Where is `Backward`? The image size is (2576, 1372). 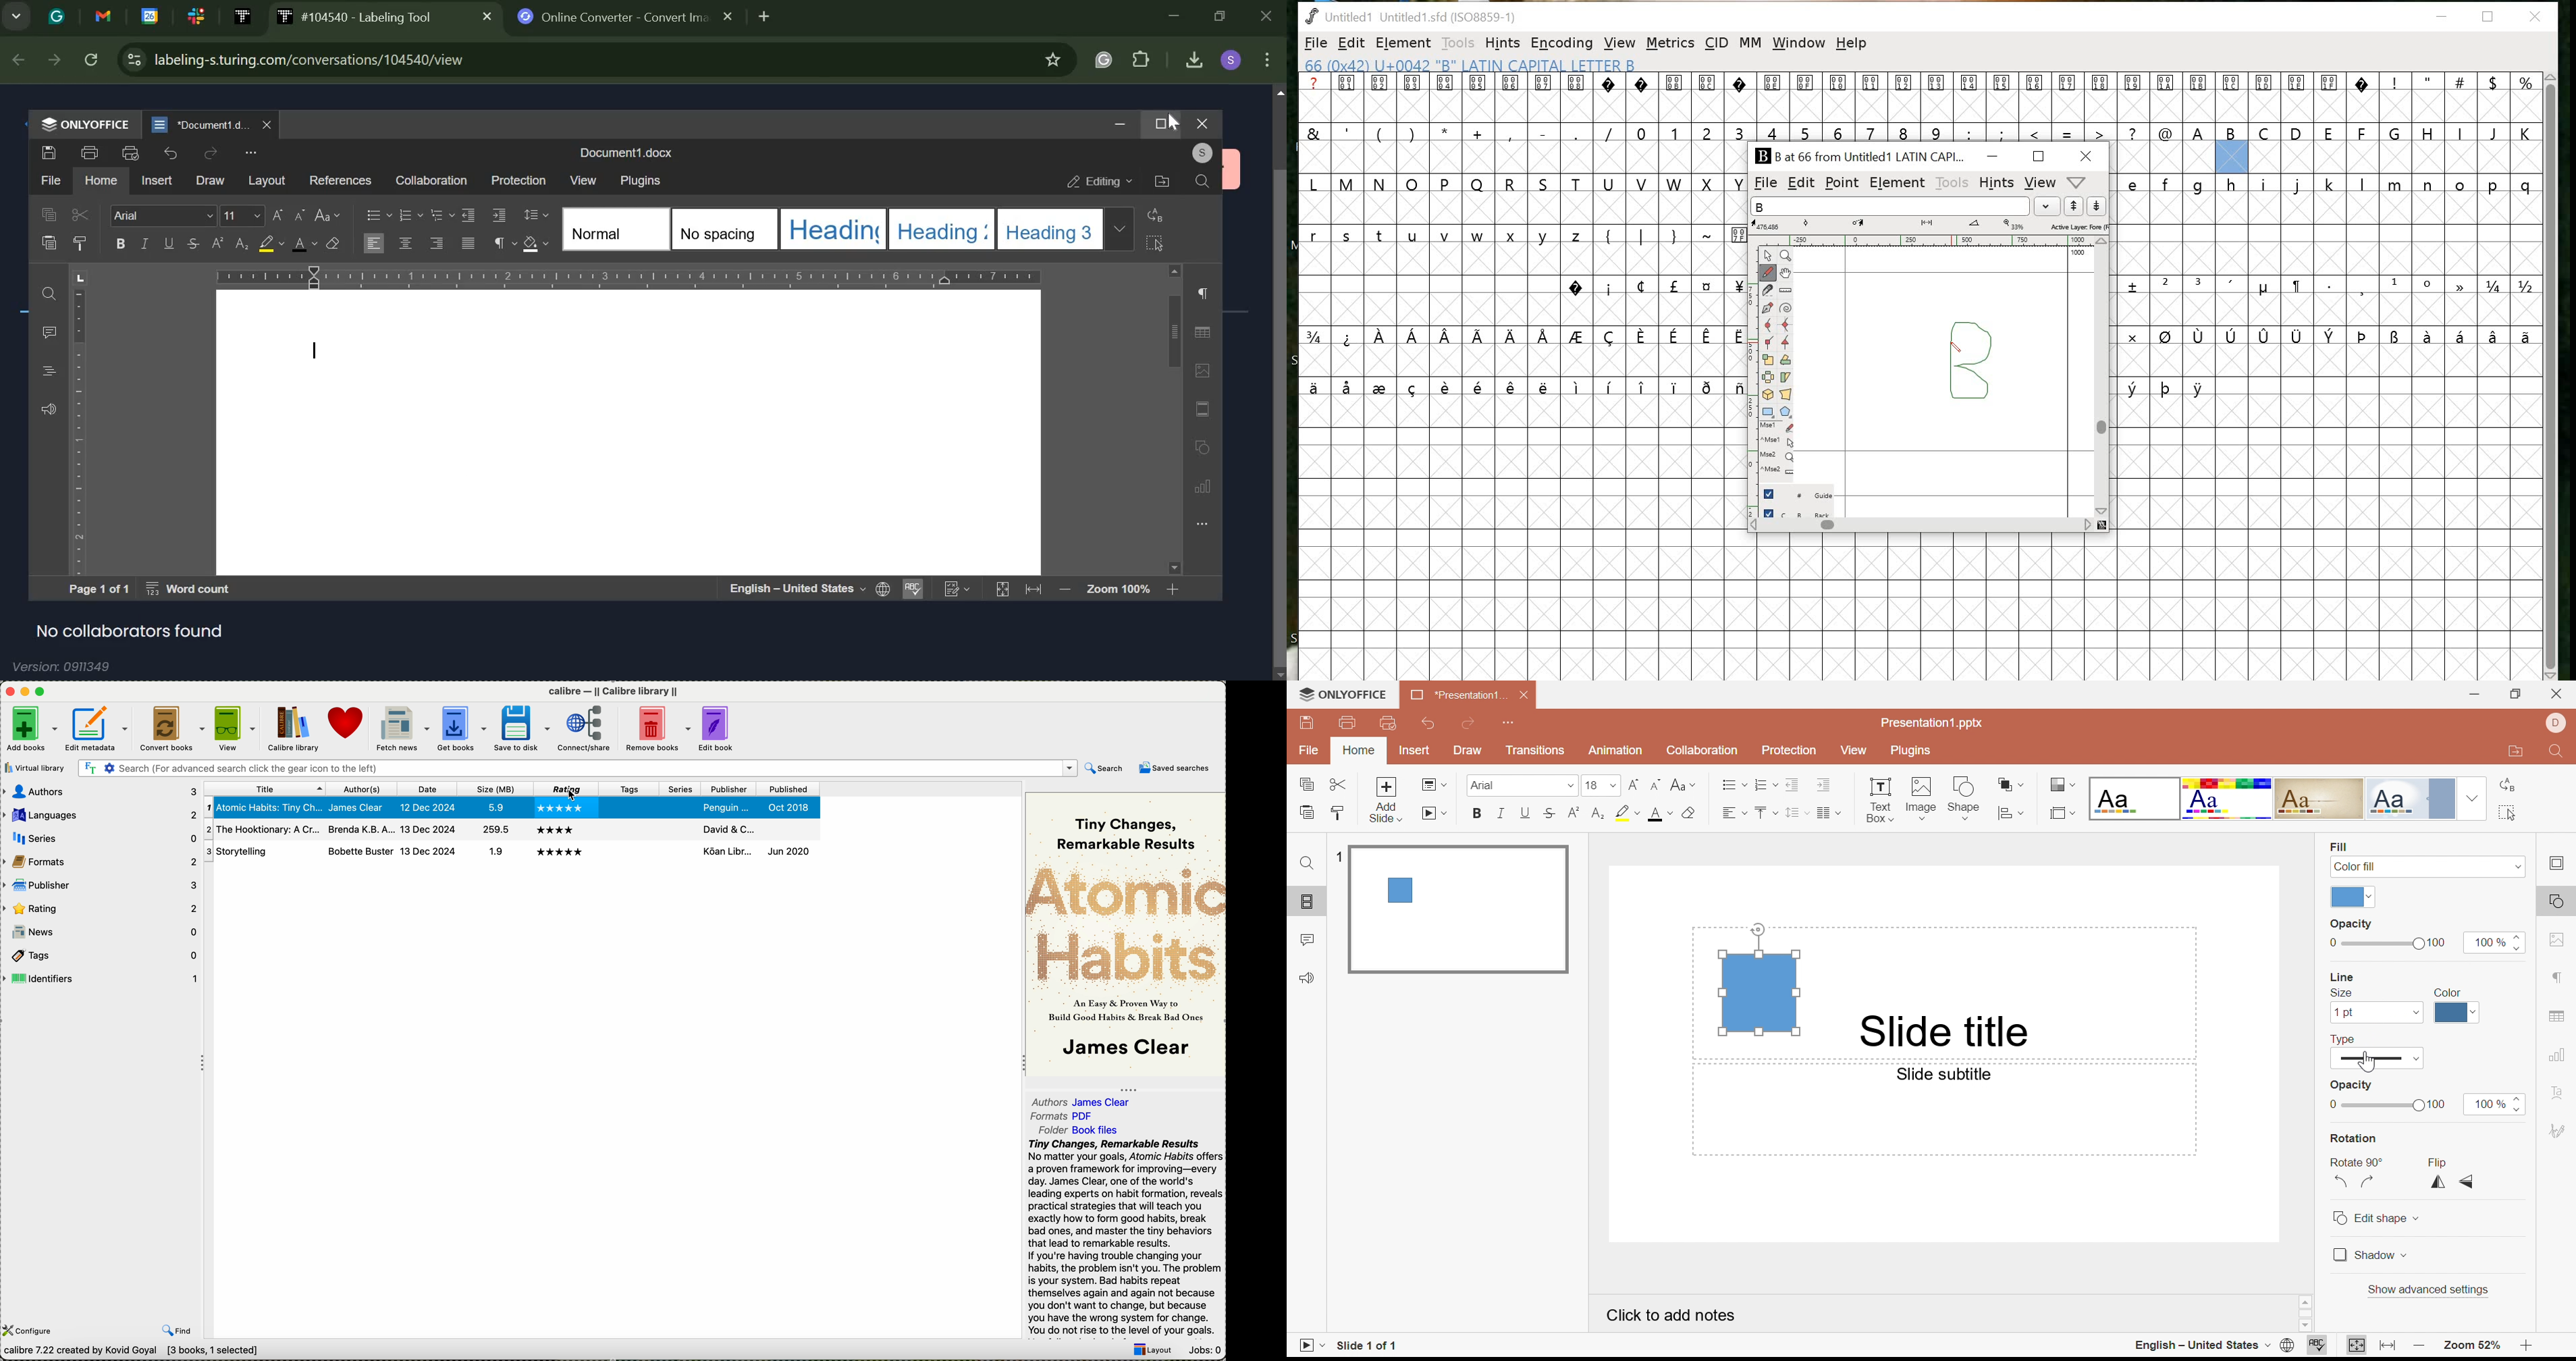
Backward is located at coordinates (18, 60).